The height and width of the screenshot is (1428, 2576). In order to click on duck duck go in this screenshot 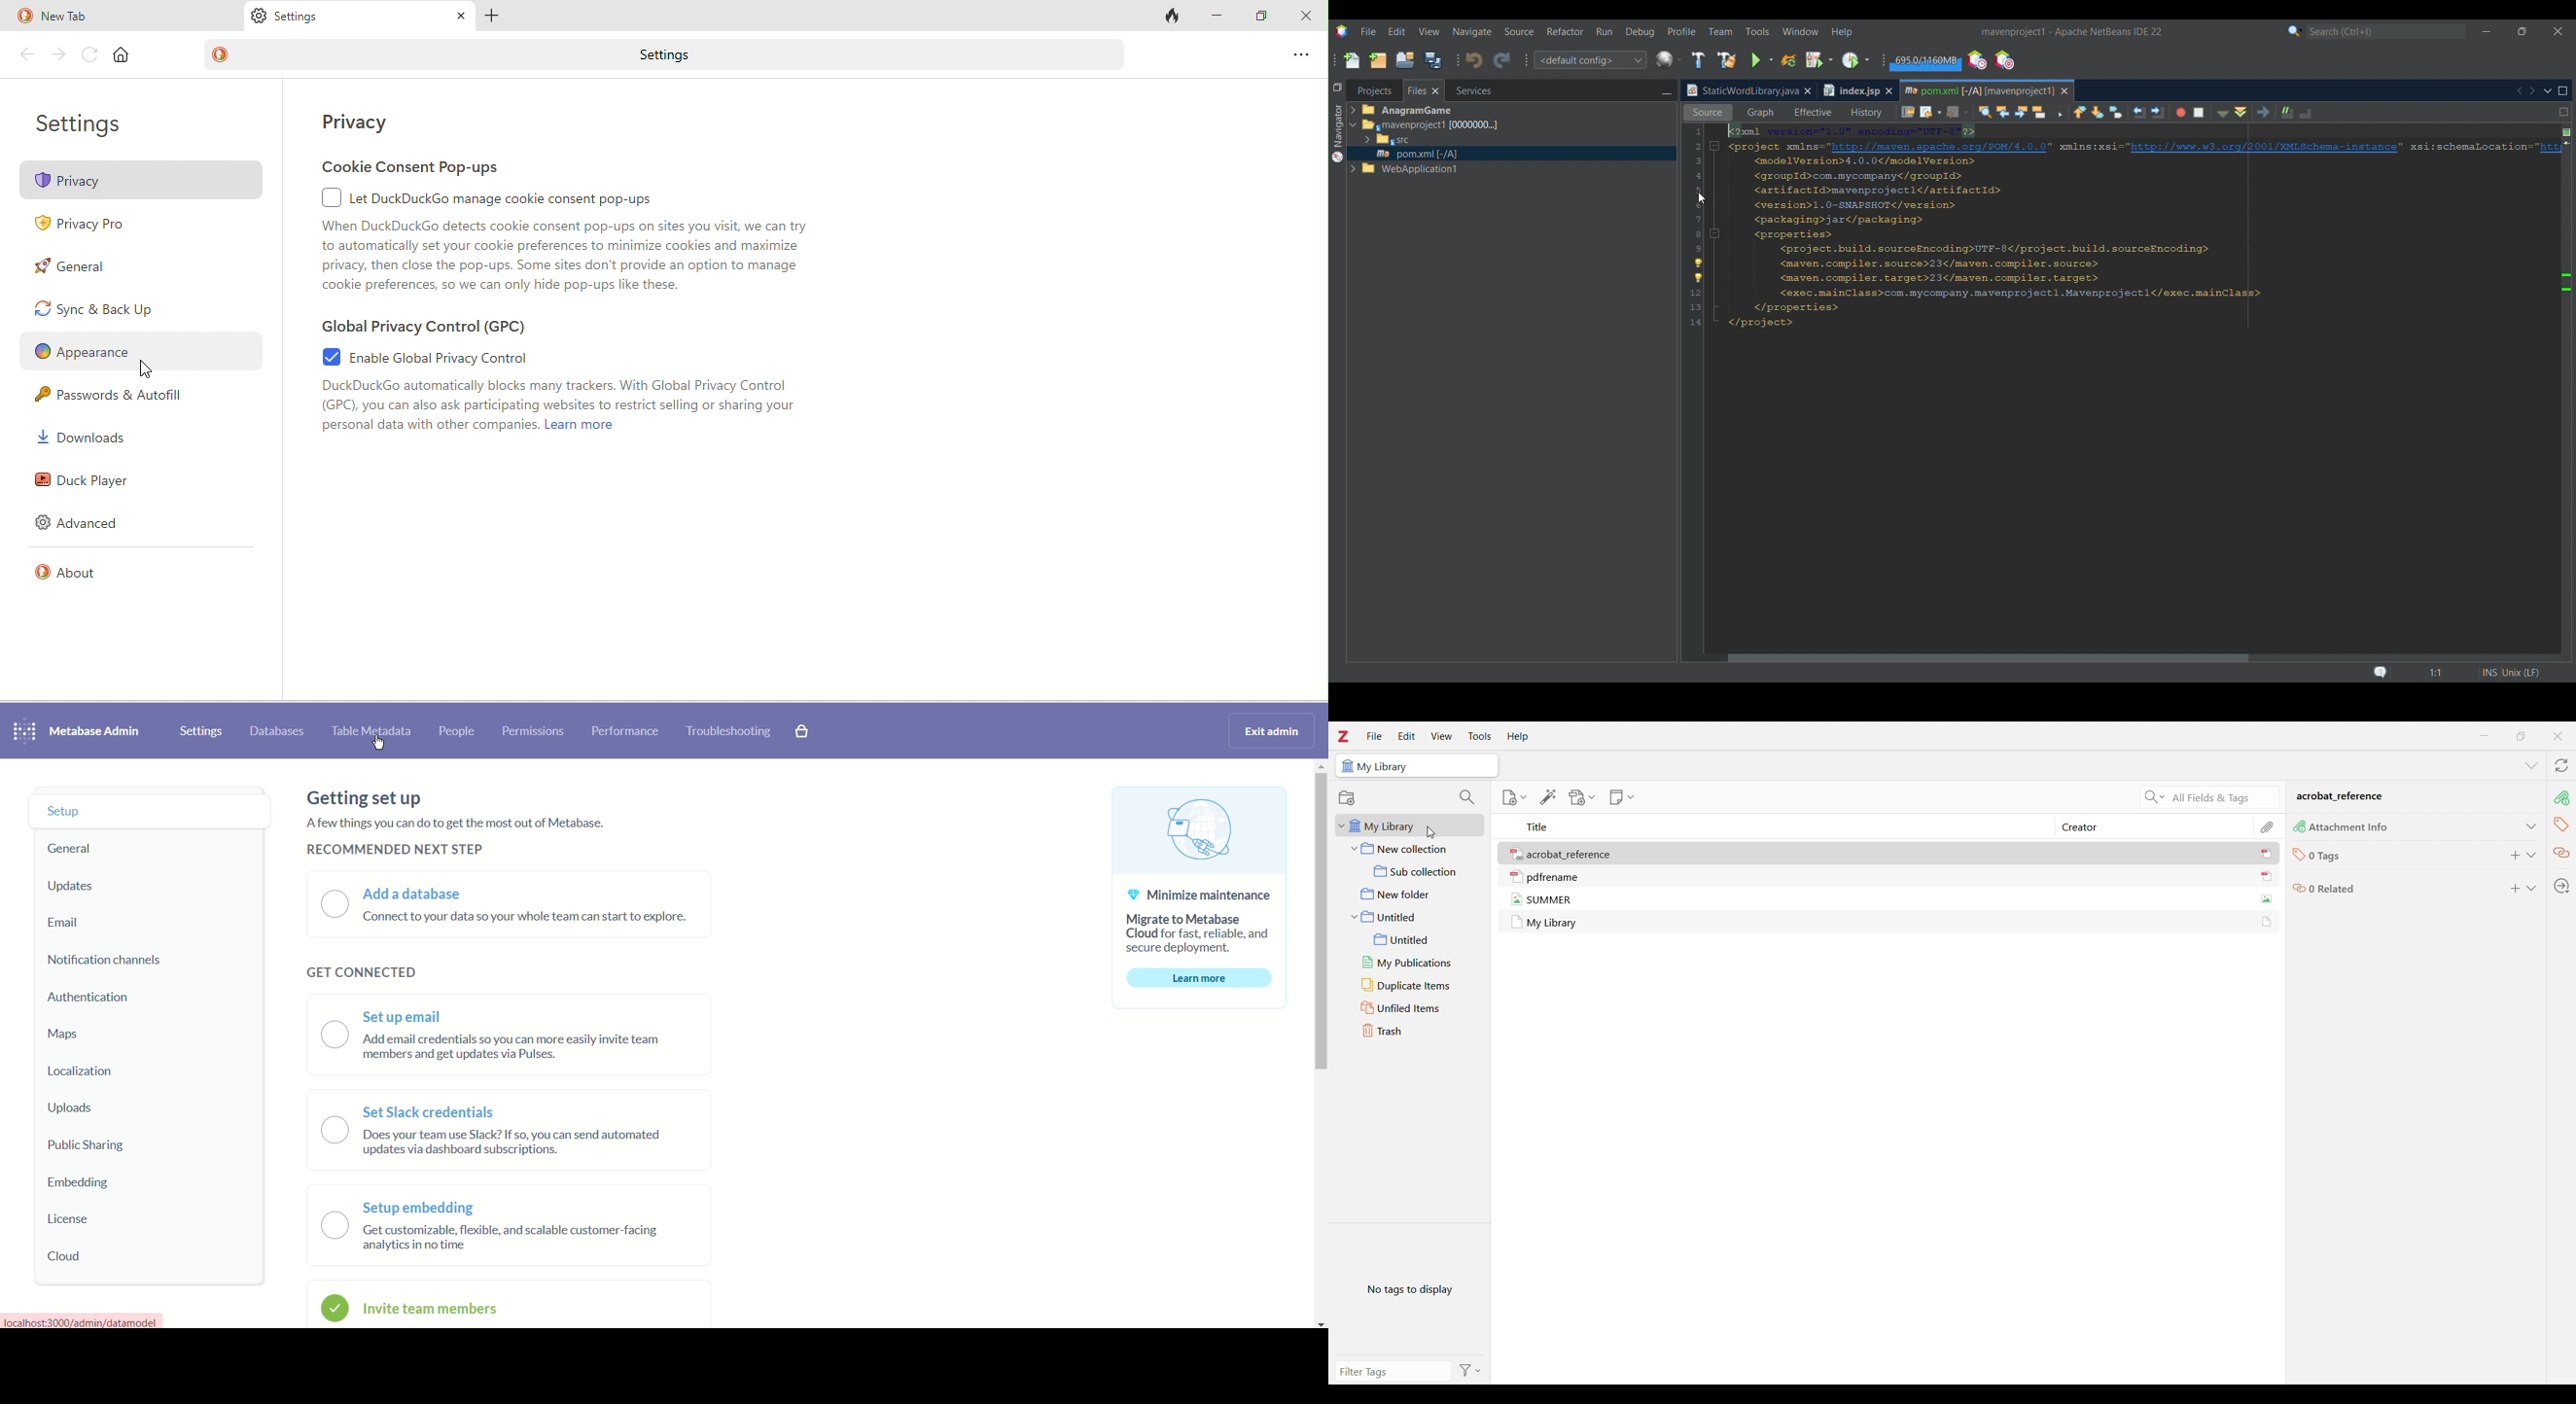, I will do `click(23, 17)`.